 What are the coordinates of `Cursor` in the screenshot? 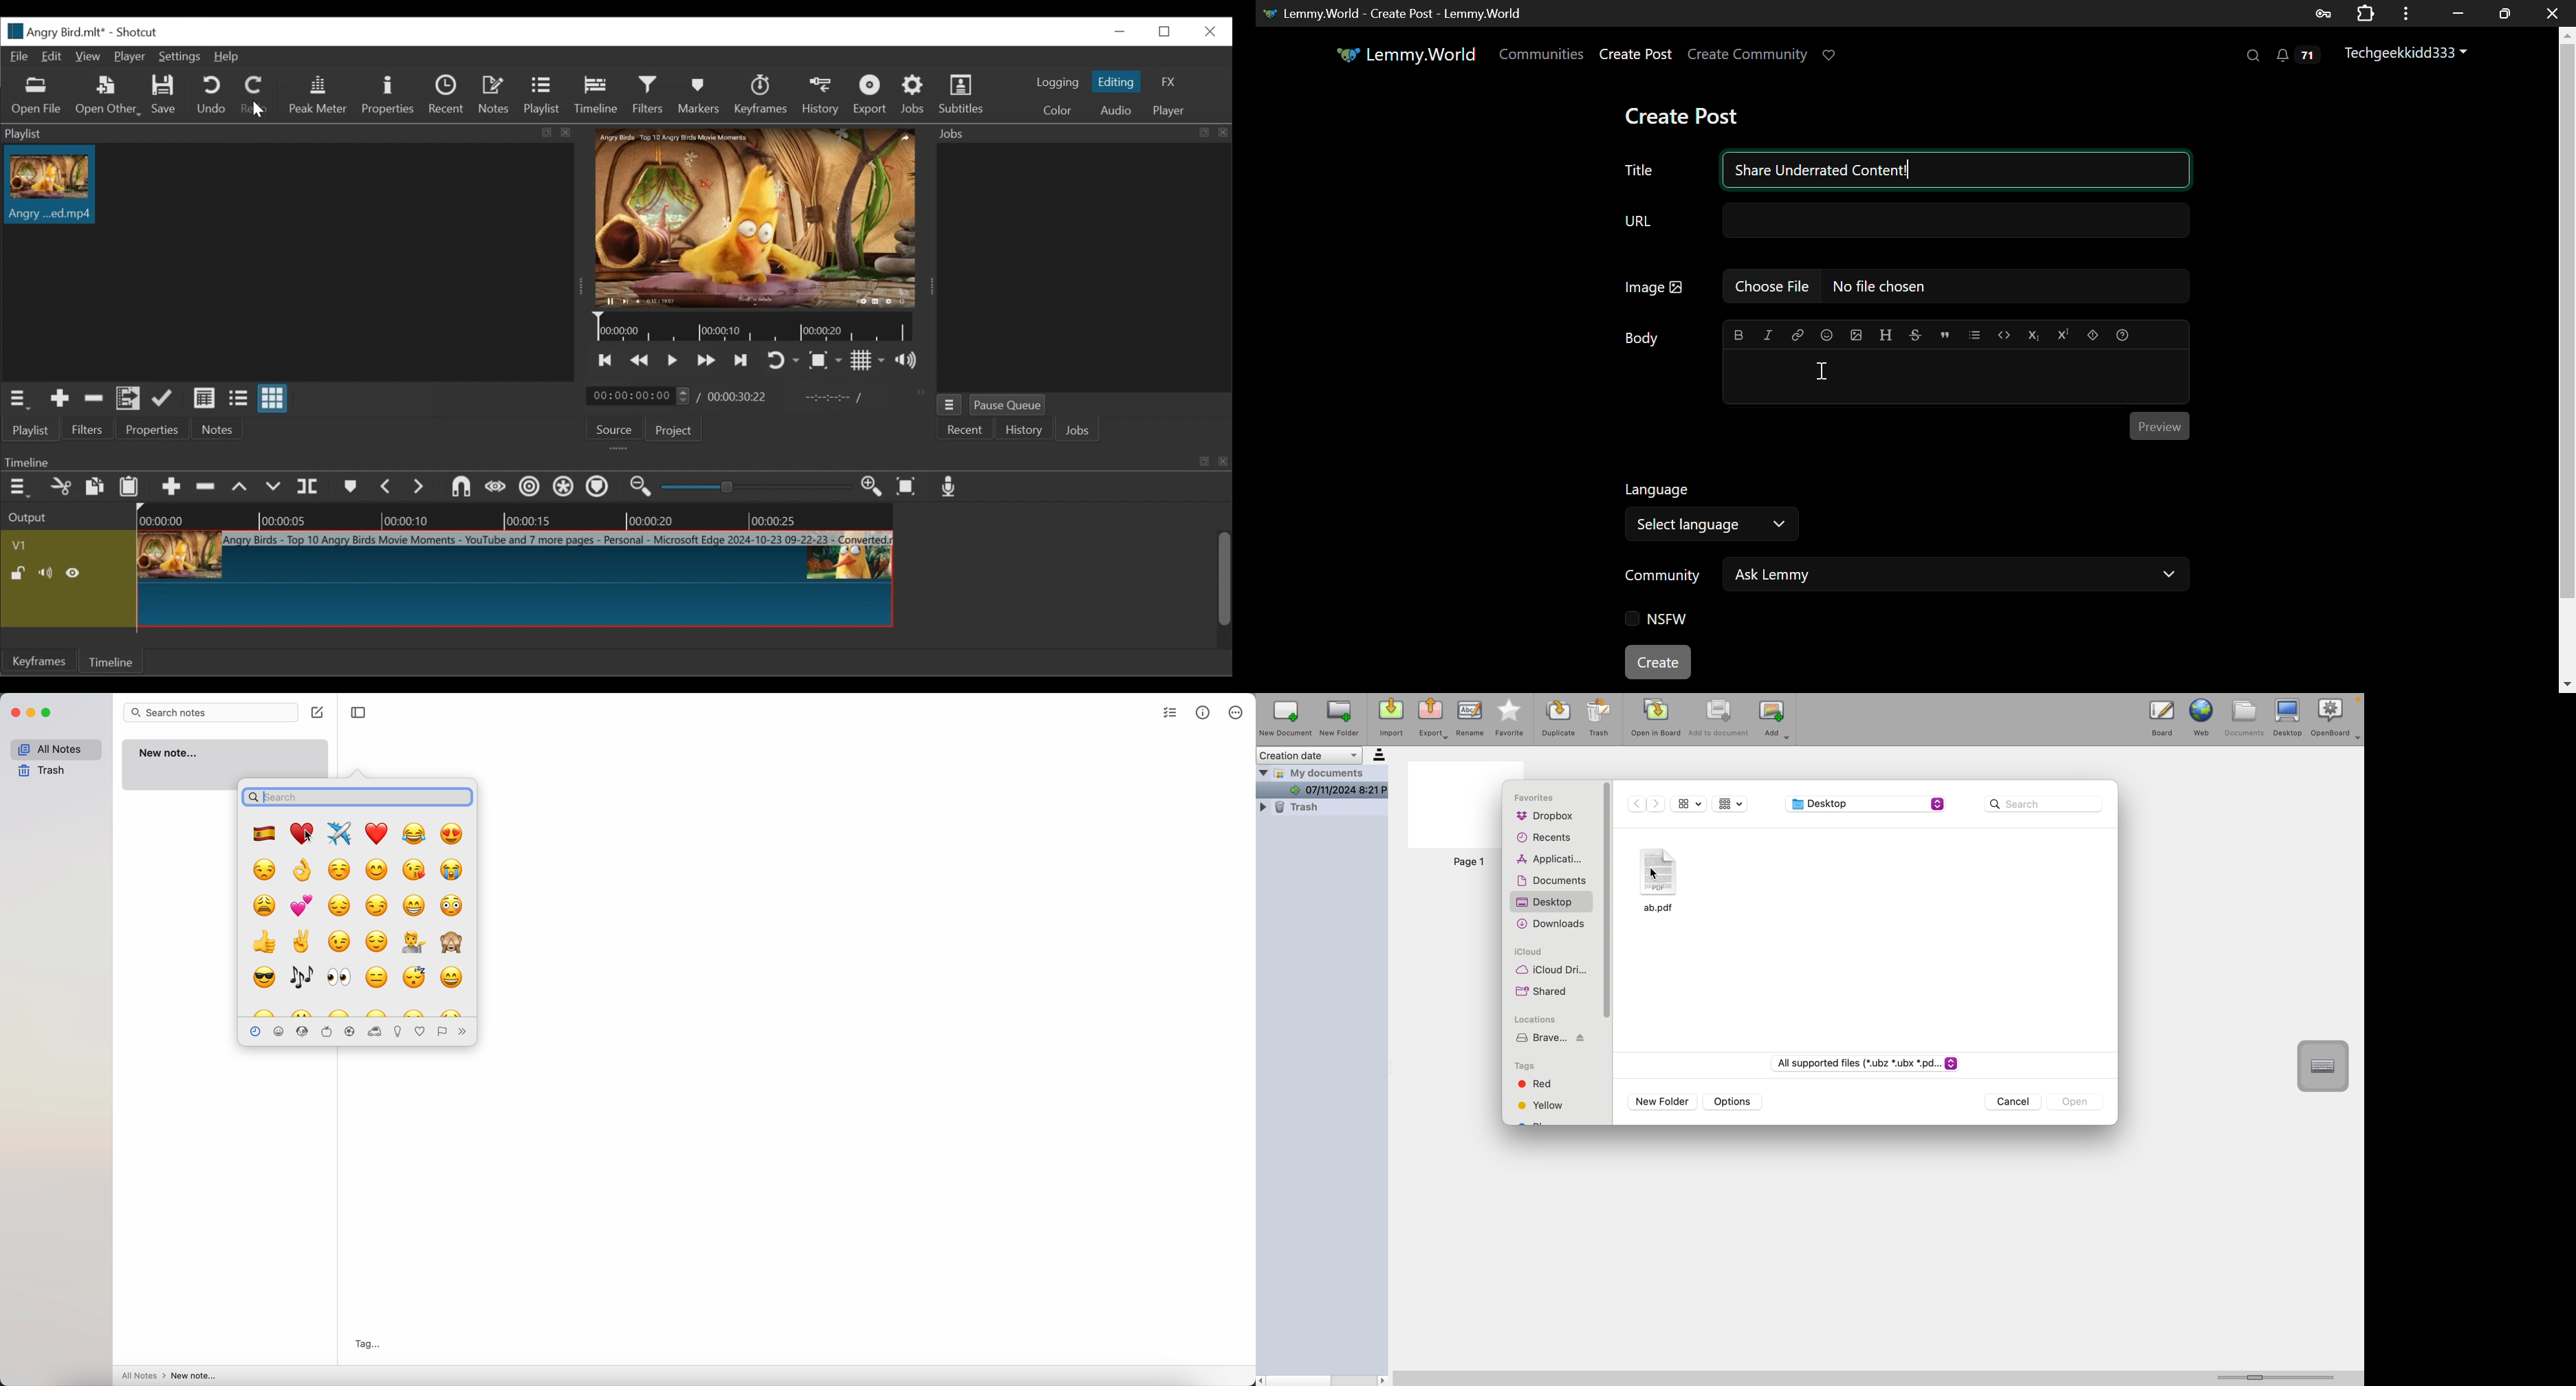 It's located at (253, 110).